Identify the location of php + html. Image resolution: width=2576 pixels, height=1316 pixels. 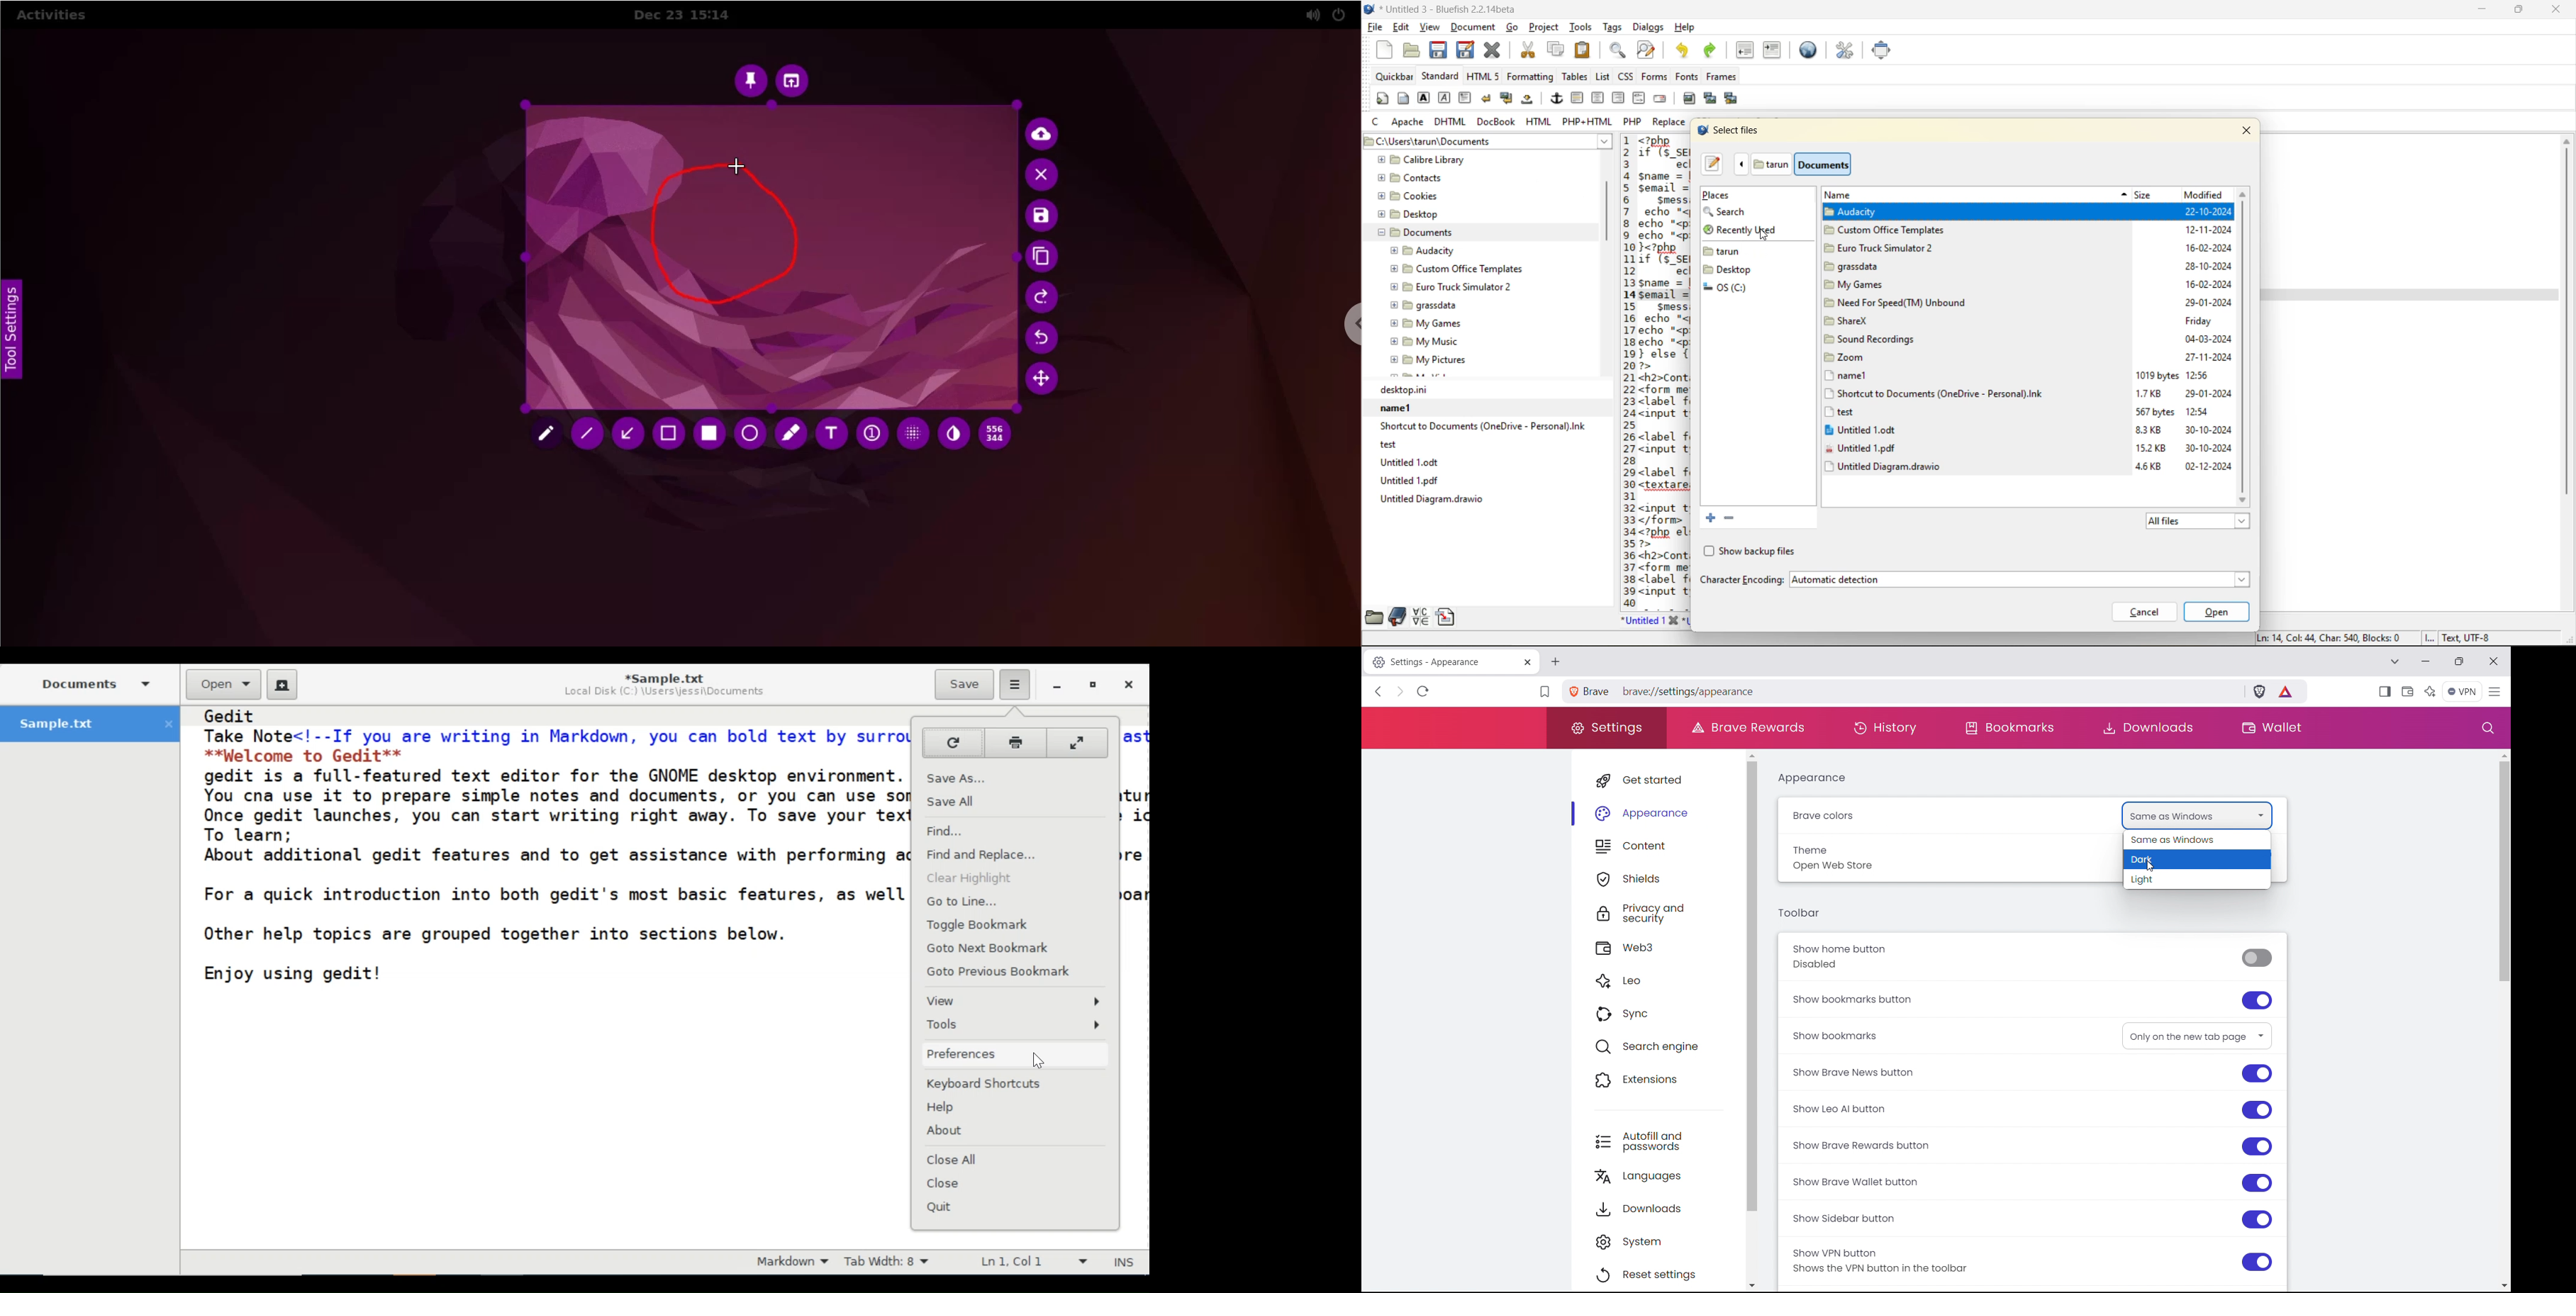
(1588, 123).